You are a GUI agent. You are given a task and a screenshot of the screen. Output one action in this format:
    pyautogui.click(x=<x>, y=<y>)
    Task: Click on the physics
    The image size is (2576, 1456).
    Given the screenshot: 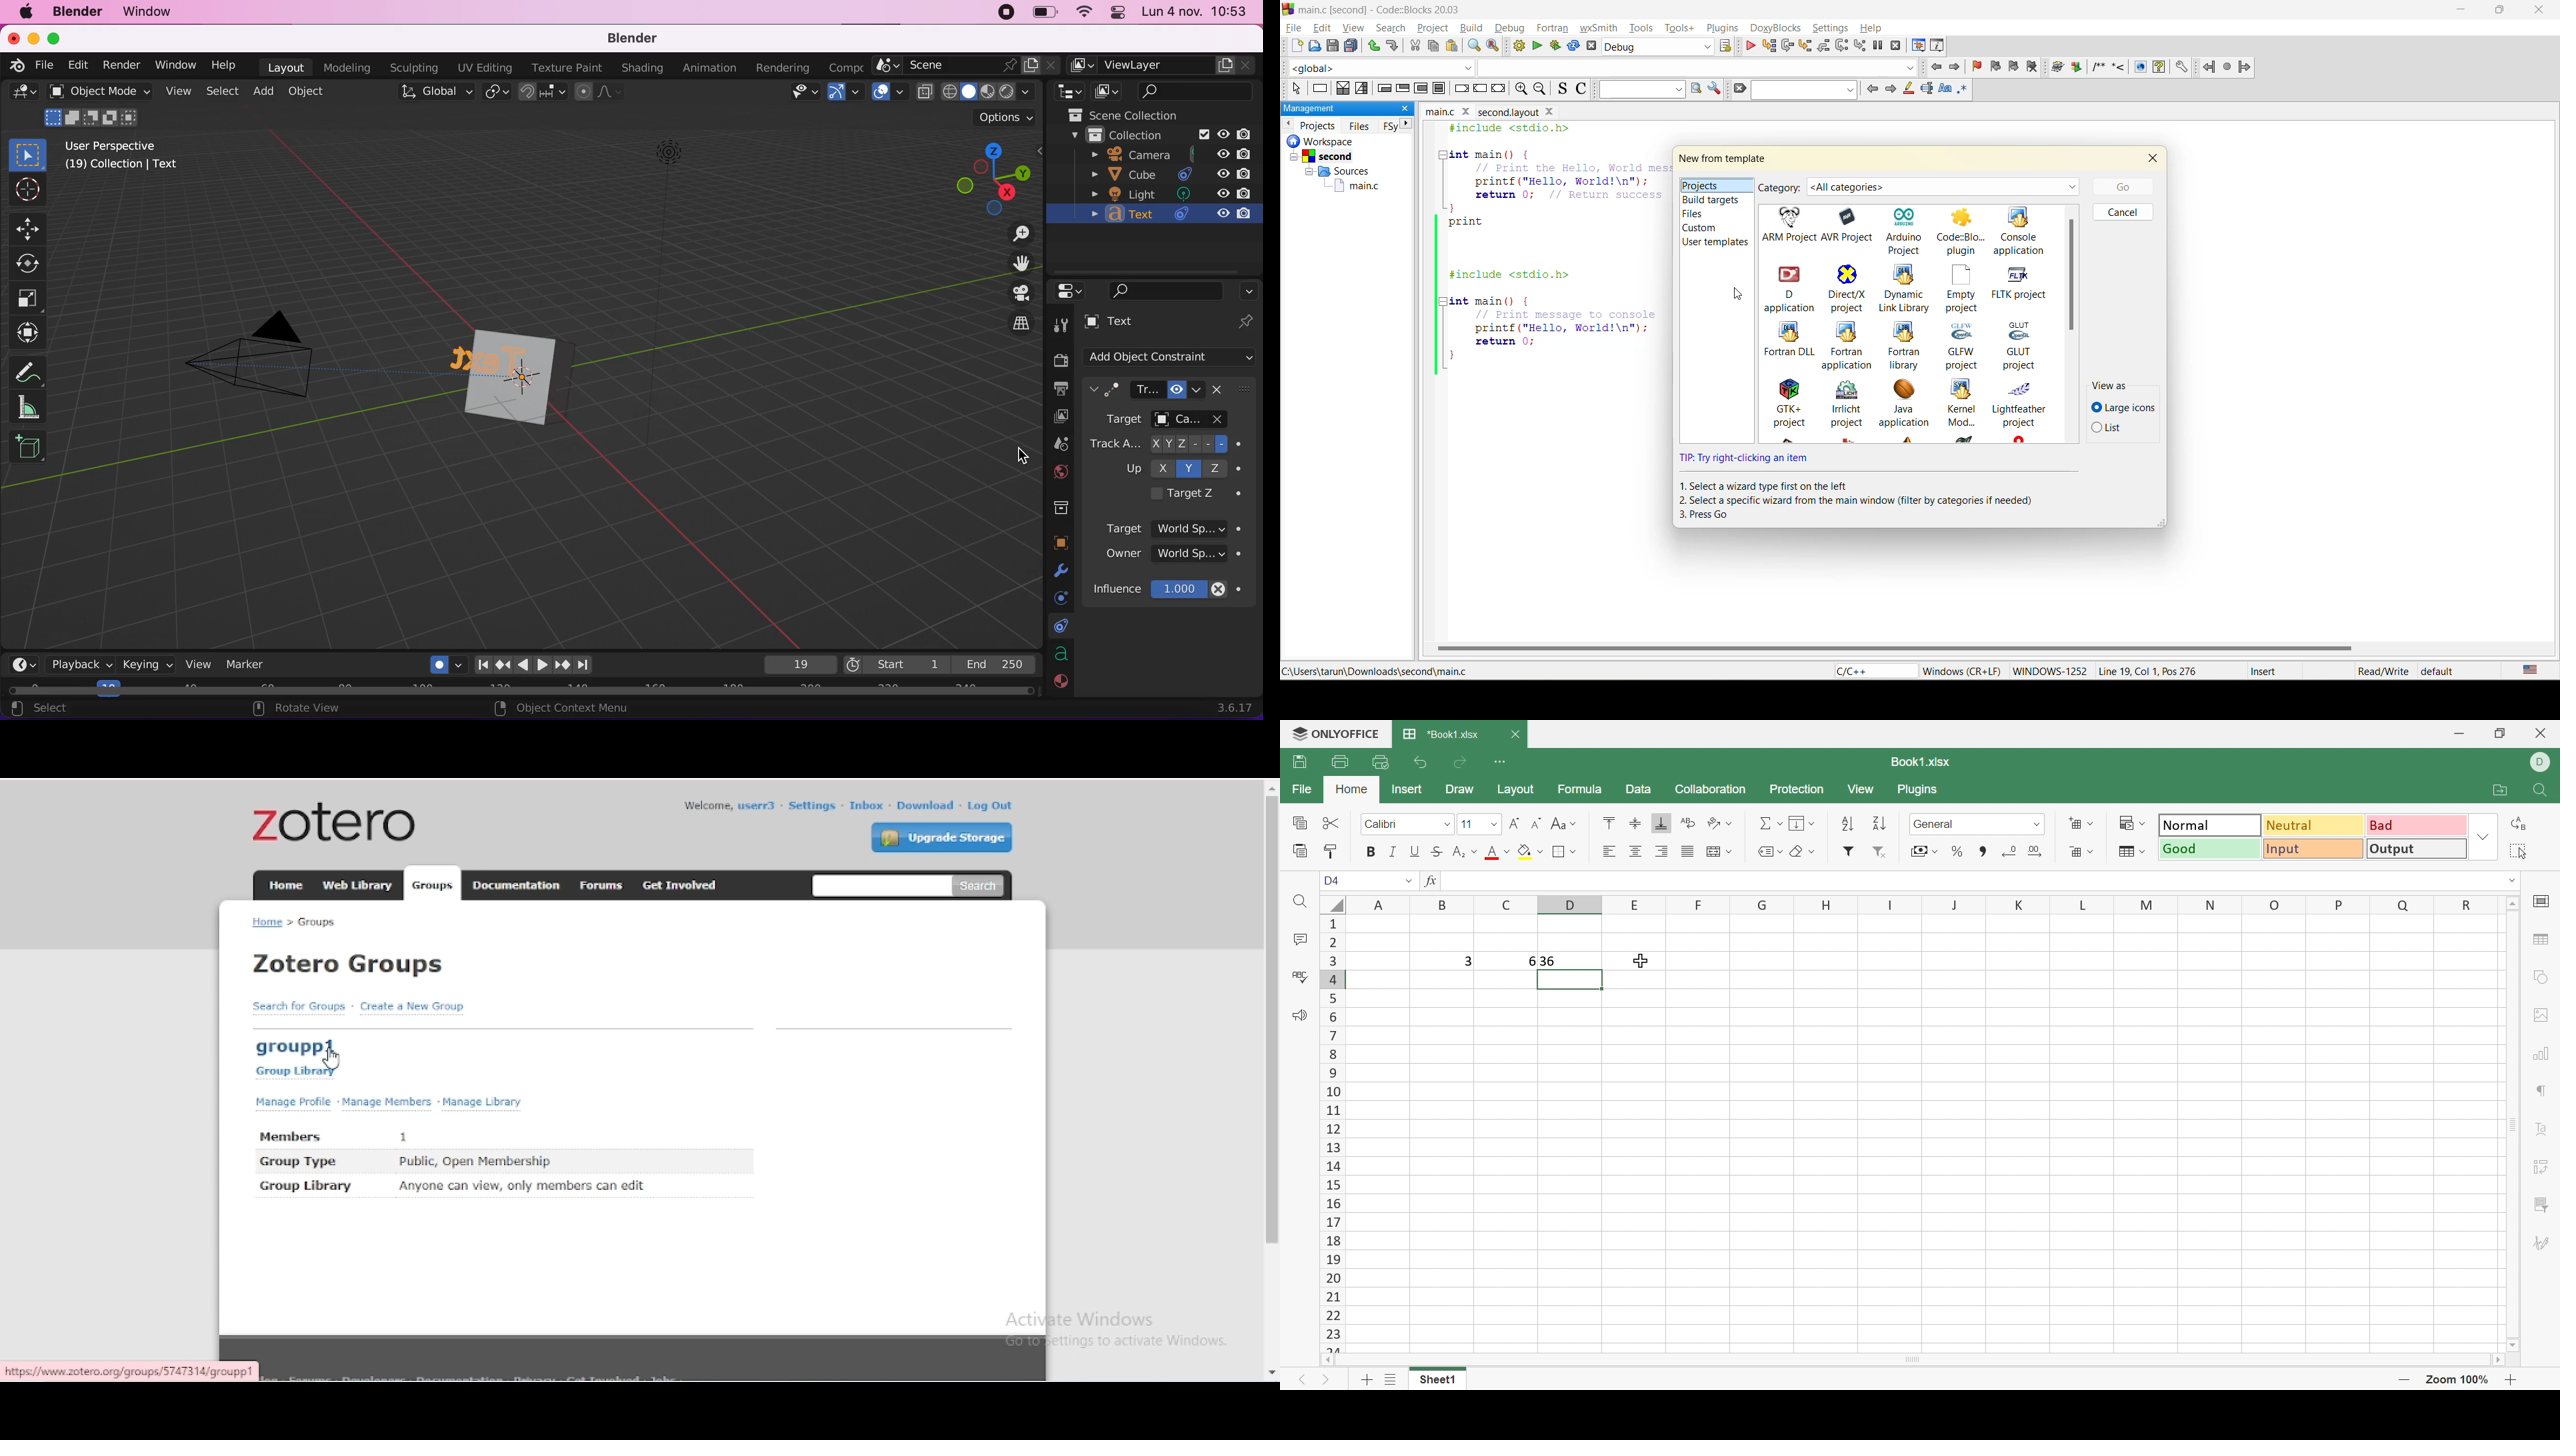 What is the action you would take?
    pyautogui.click(x=1058, y=597)
    